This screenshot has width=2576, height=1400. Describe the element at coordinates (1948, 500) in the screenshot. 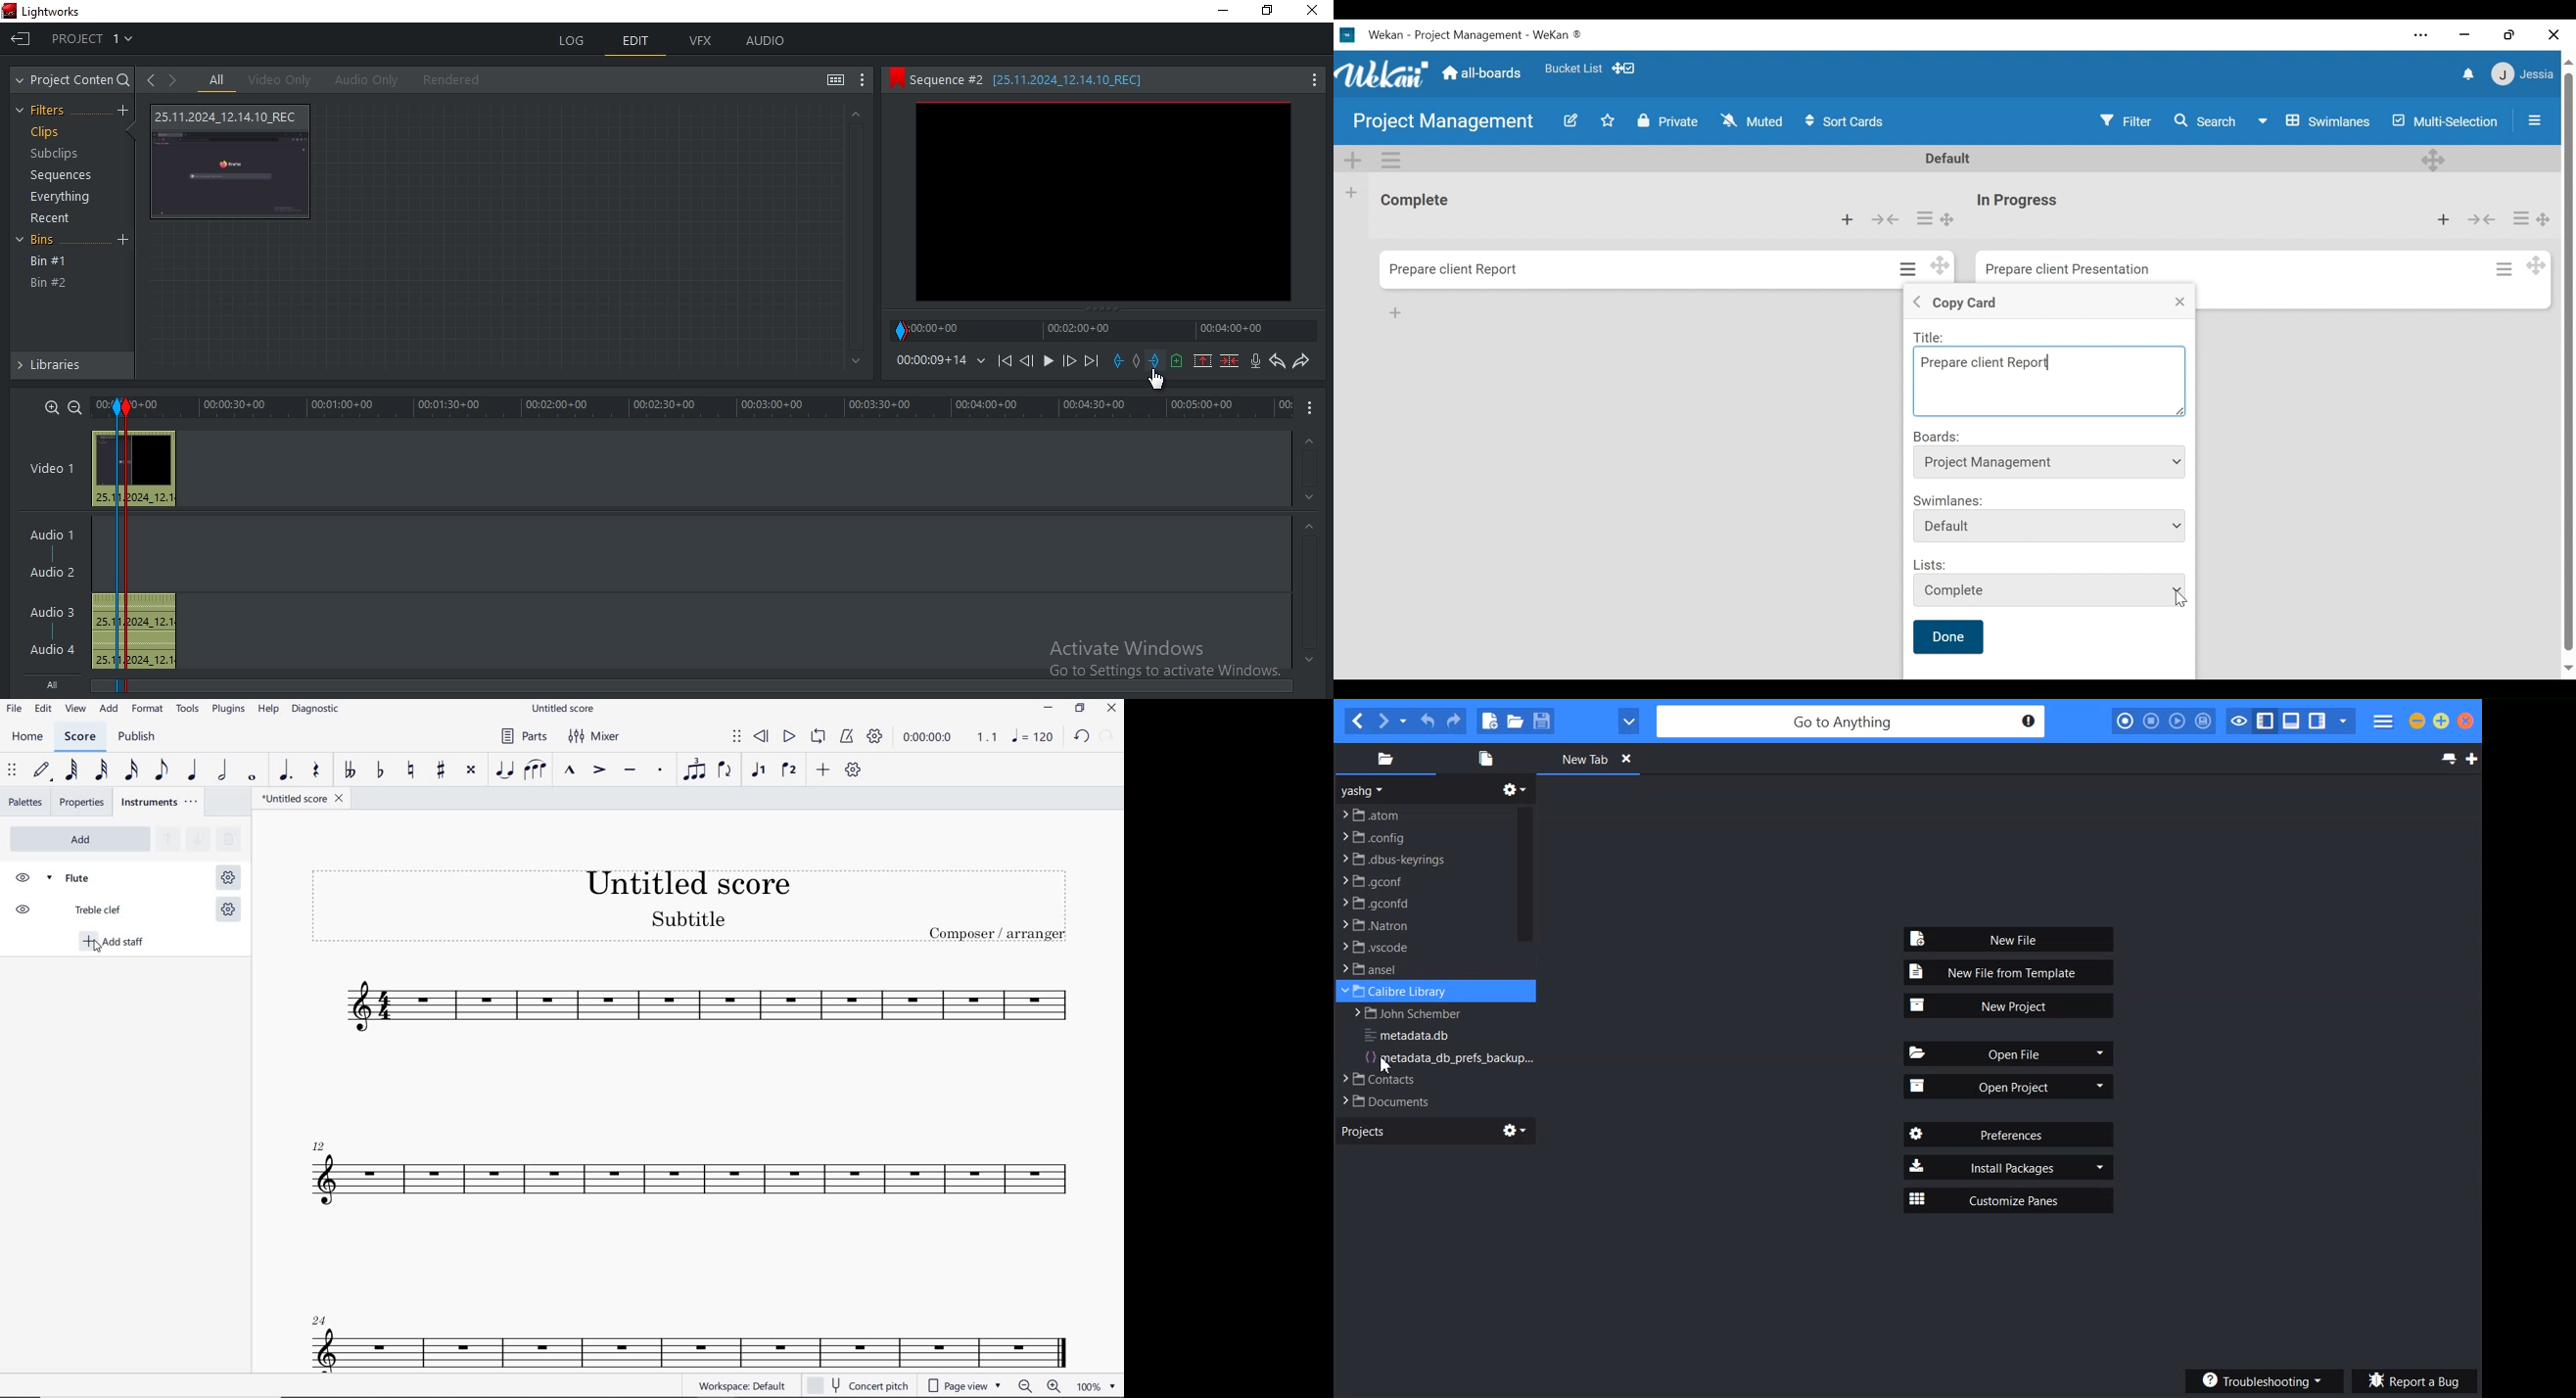

I see `Swimlanes` at that location.